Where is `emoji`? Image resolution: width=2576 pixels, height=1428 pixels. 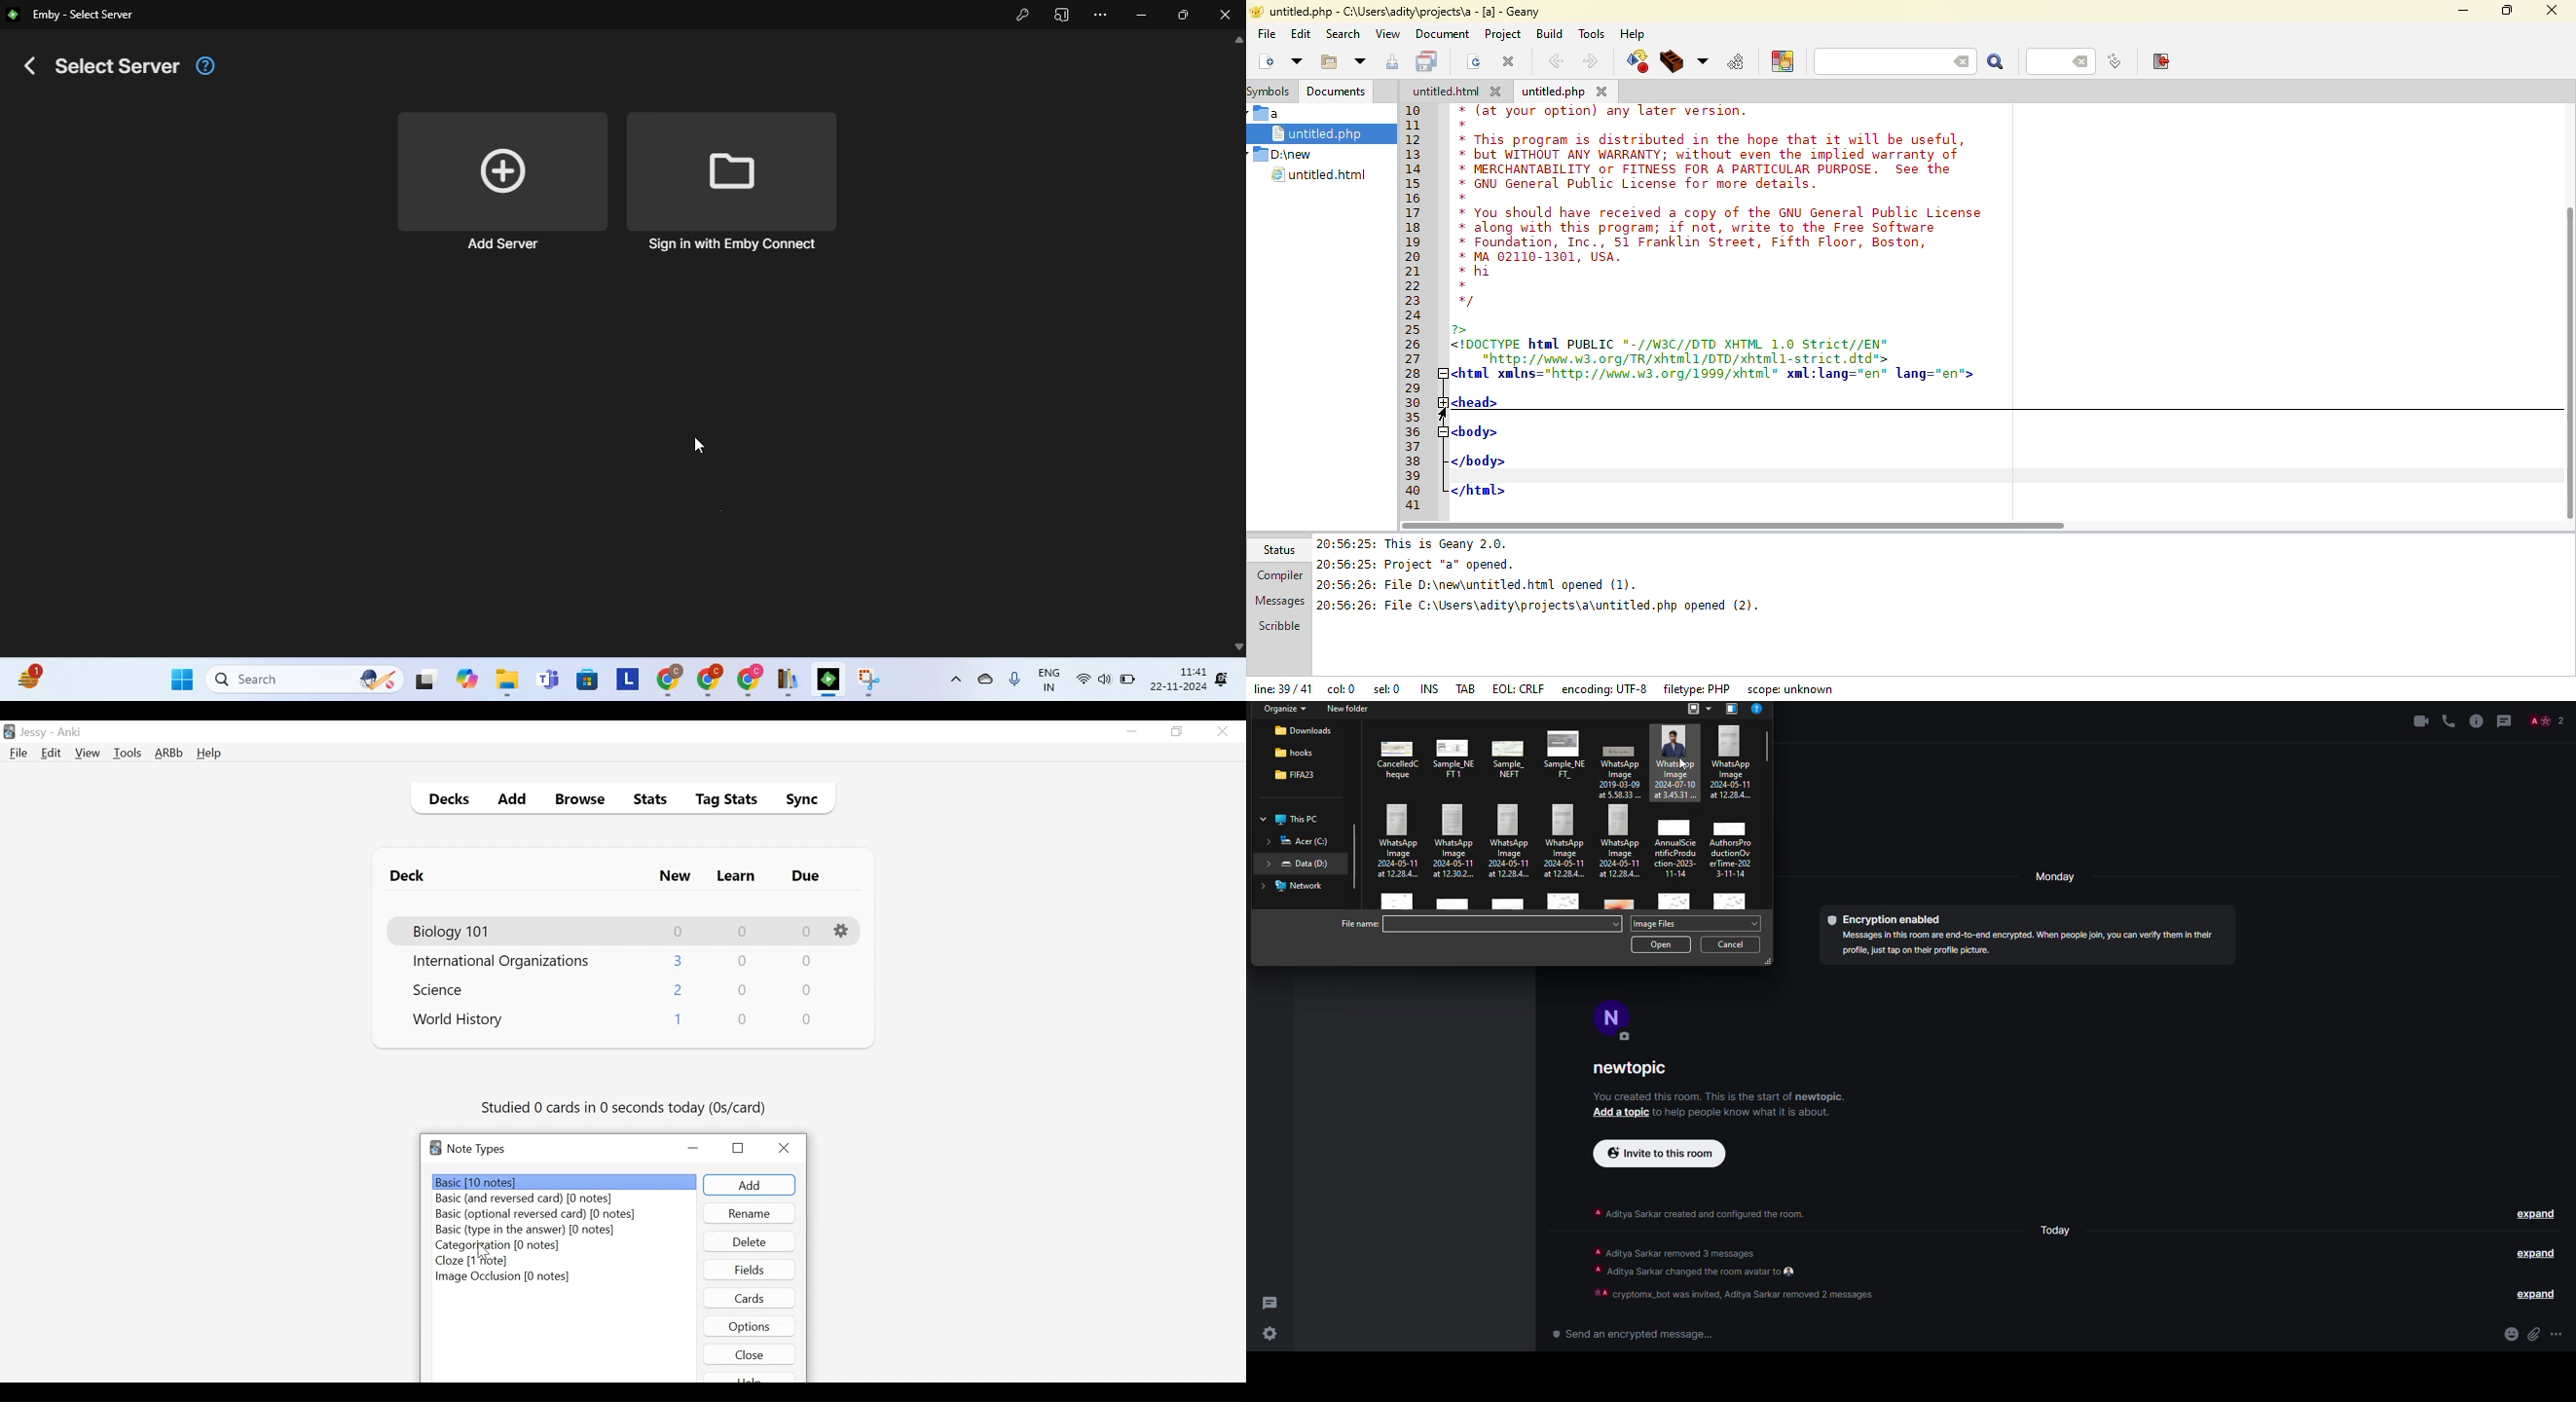 emoji is located at coordinates (2512, 1335).